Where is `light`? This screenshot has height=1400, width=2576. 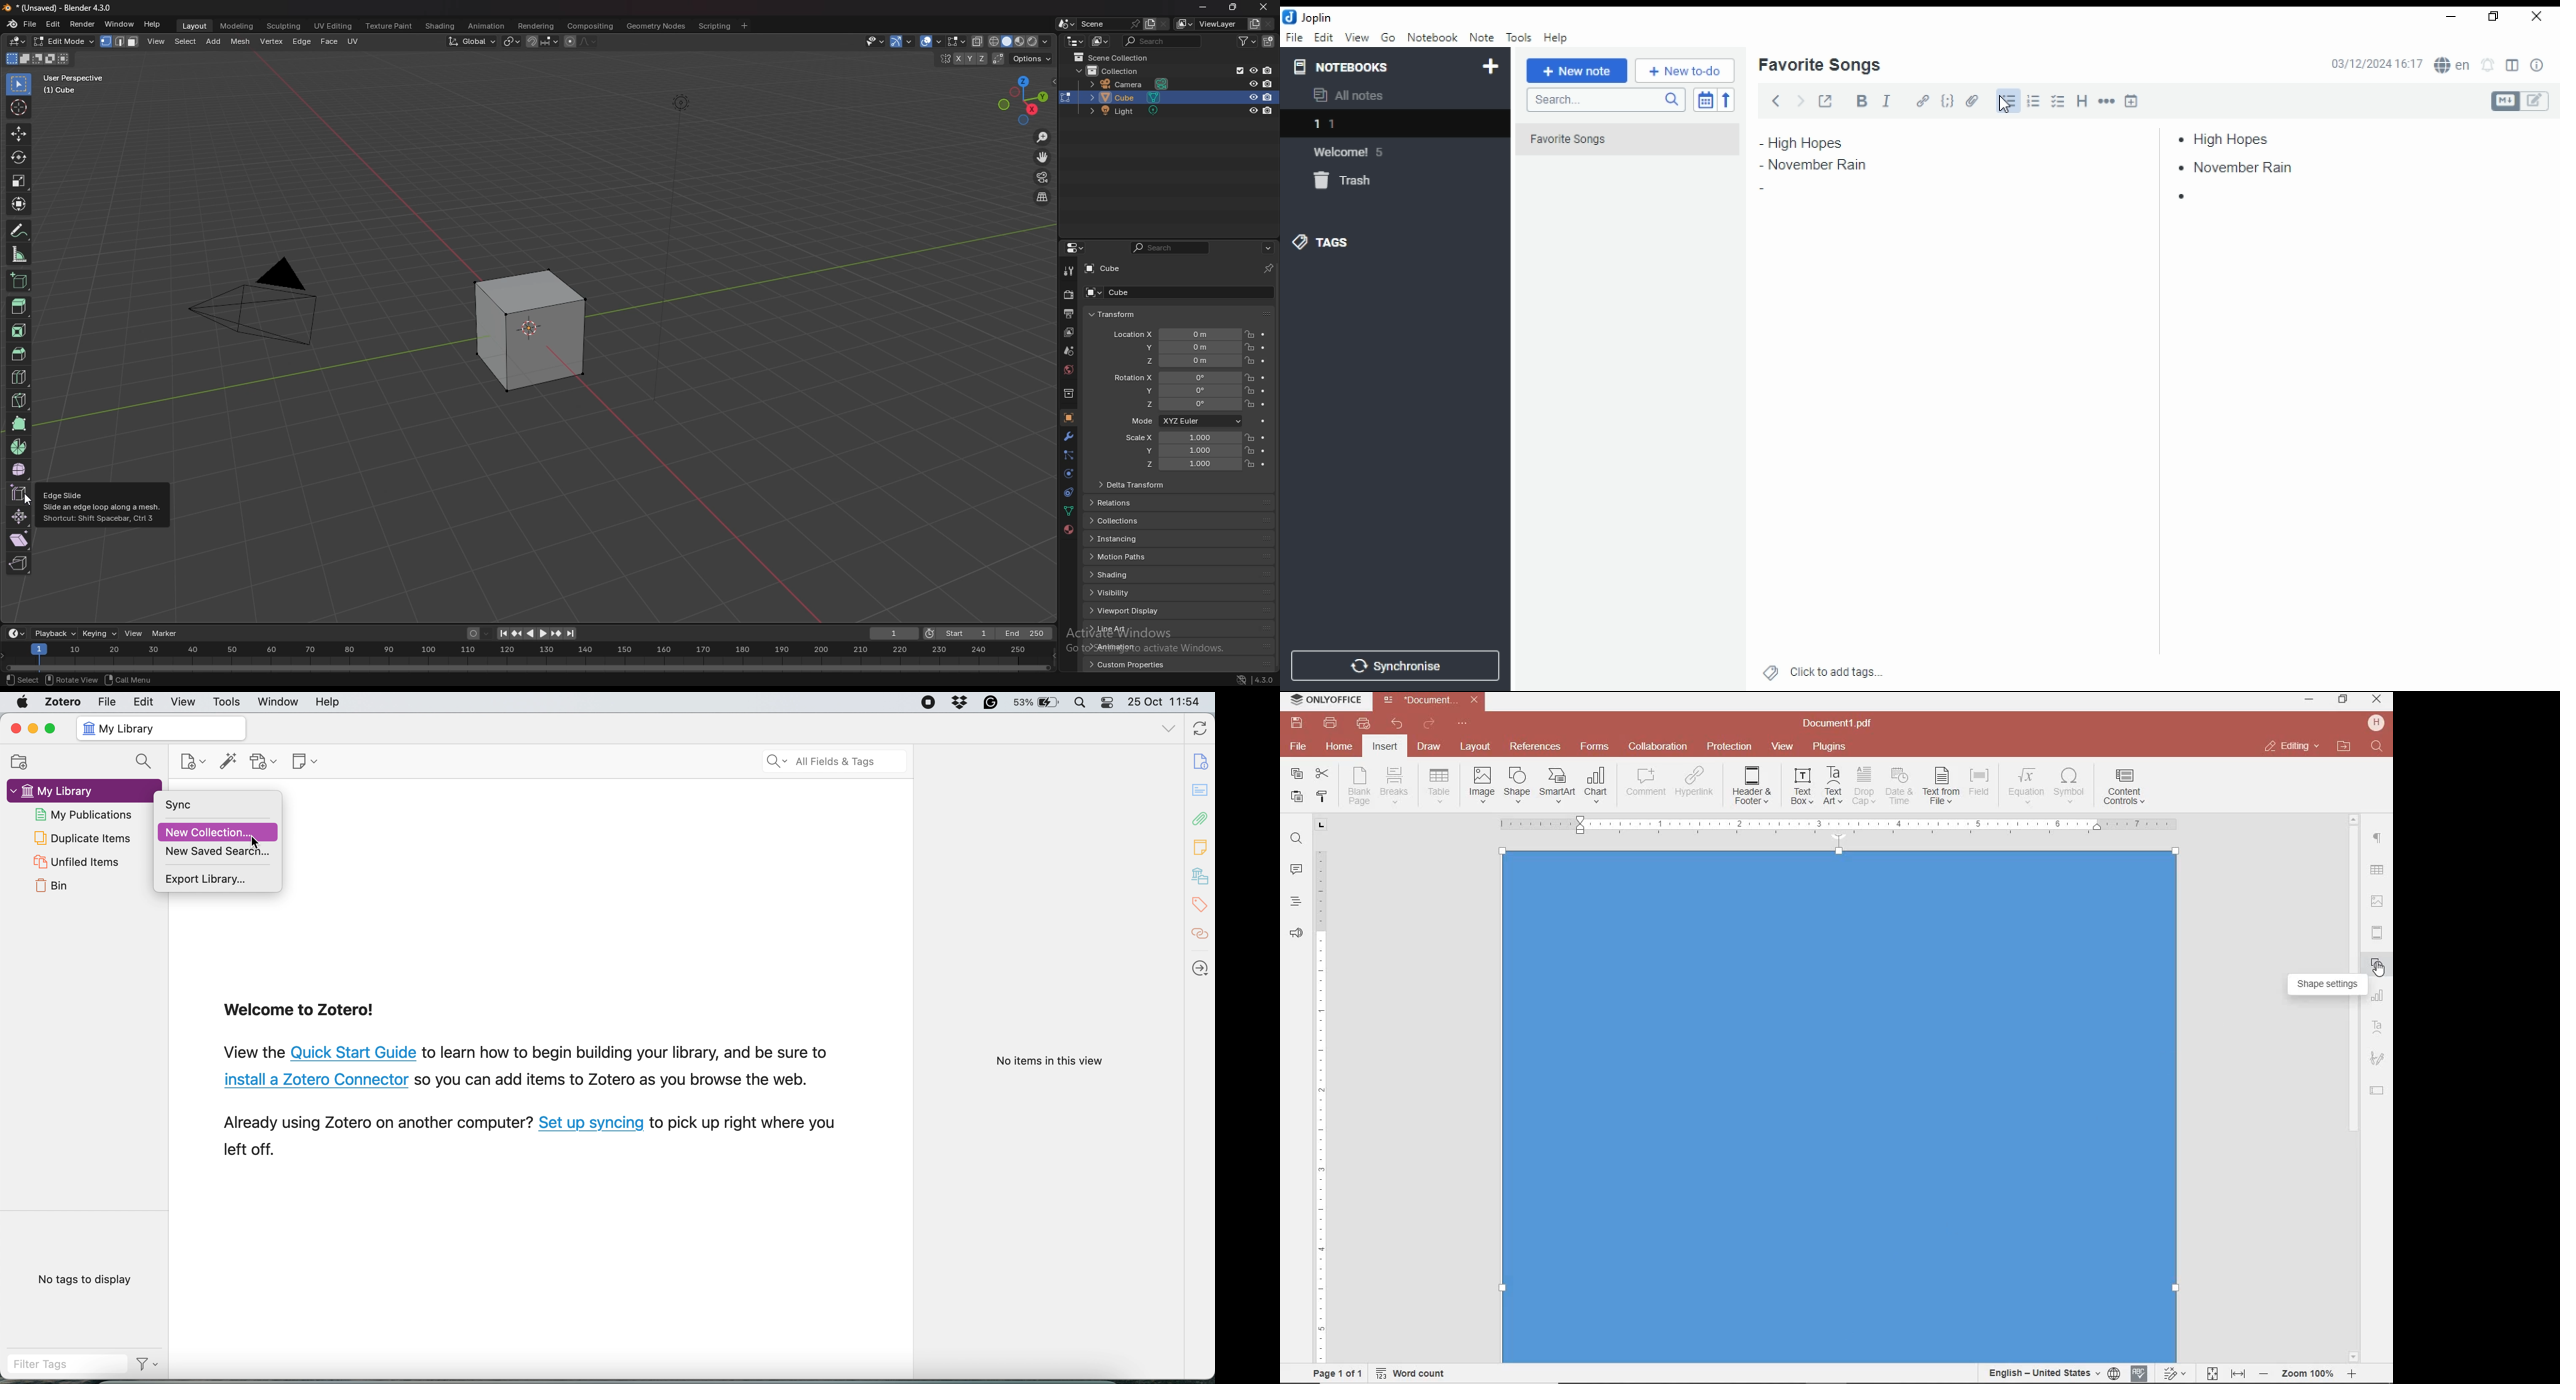
light is located at coordinates (1131, 113).